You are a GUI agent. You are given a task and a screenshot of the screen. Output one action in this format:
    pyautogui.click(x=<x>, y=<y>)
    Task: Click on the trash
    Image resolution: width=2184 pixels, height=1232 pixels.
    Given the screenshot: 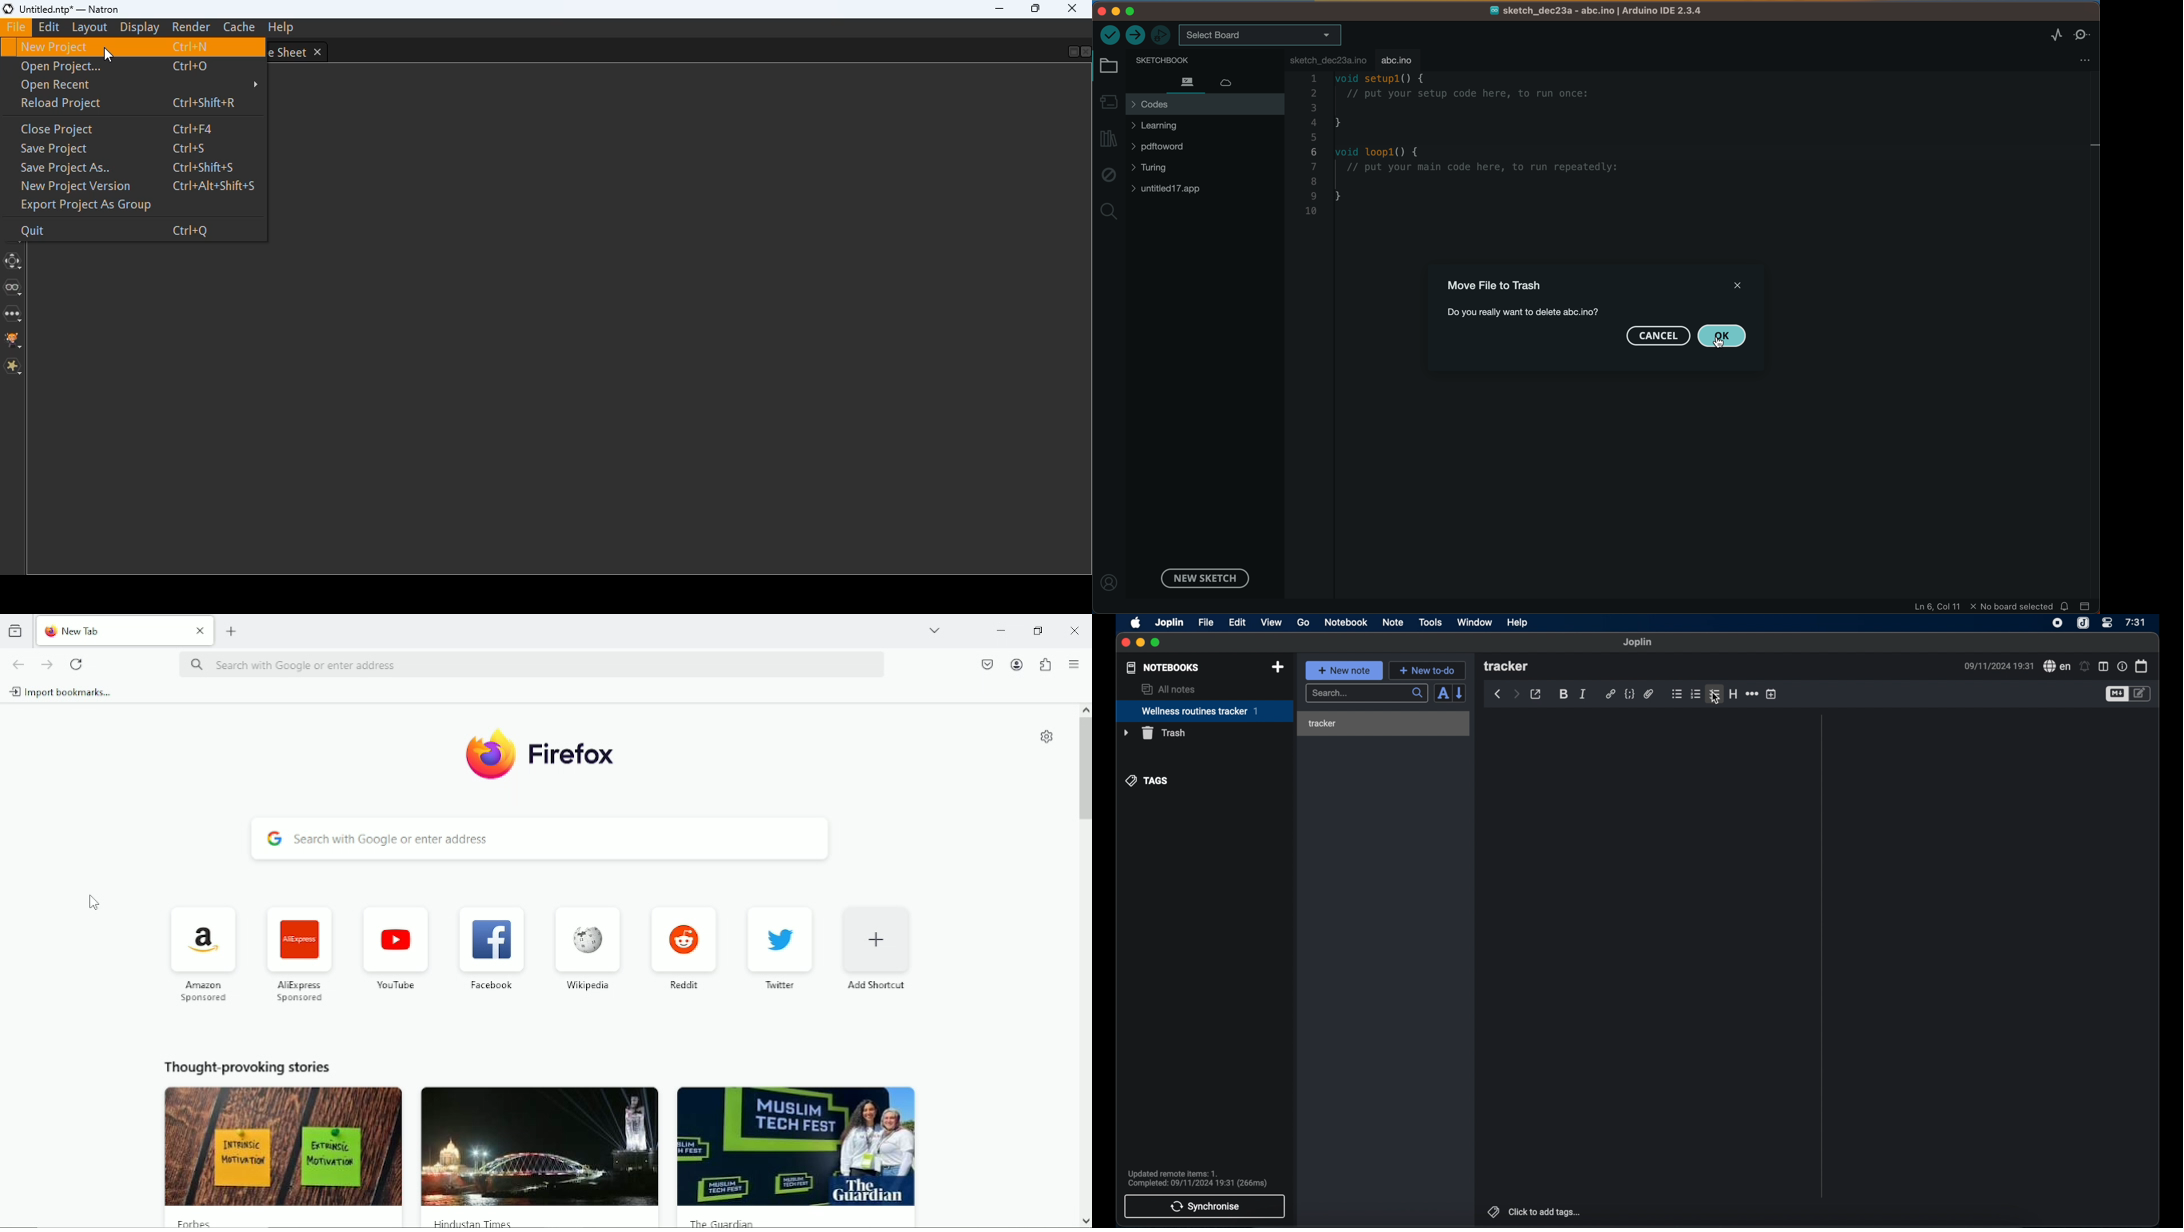 What is the action you would take?
    pyautogui.click(x=1154, y=733)
    